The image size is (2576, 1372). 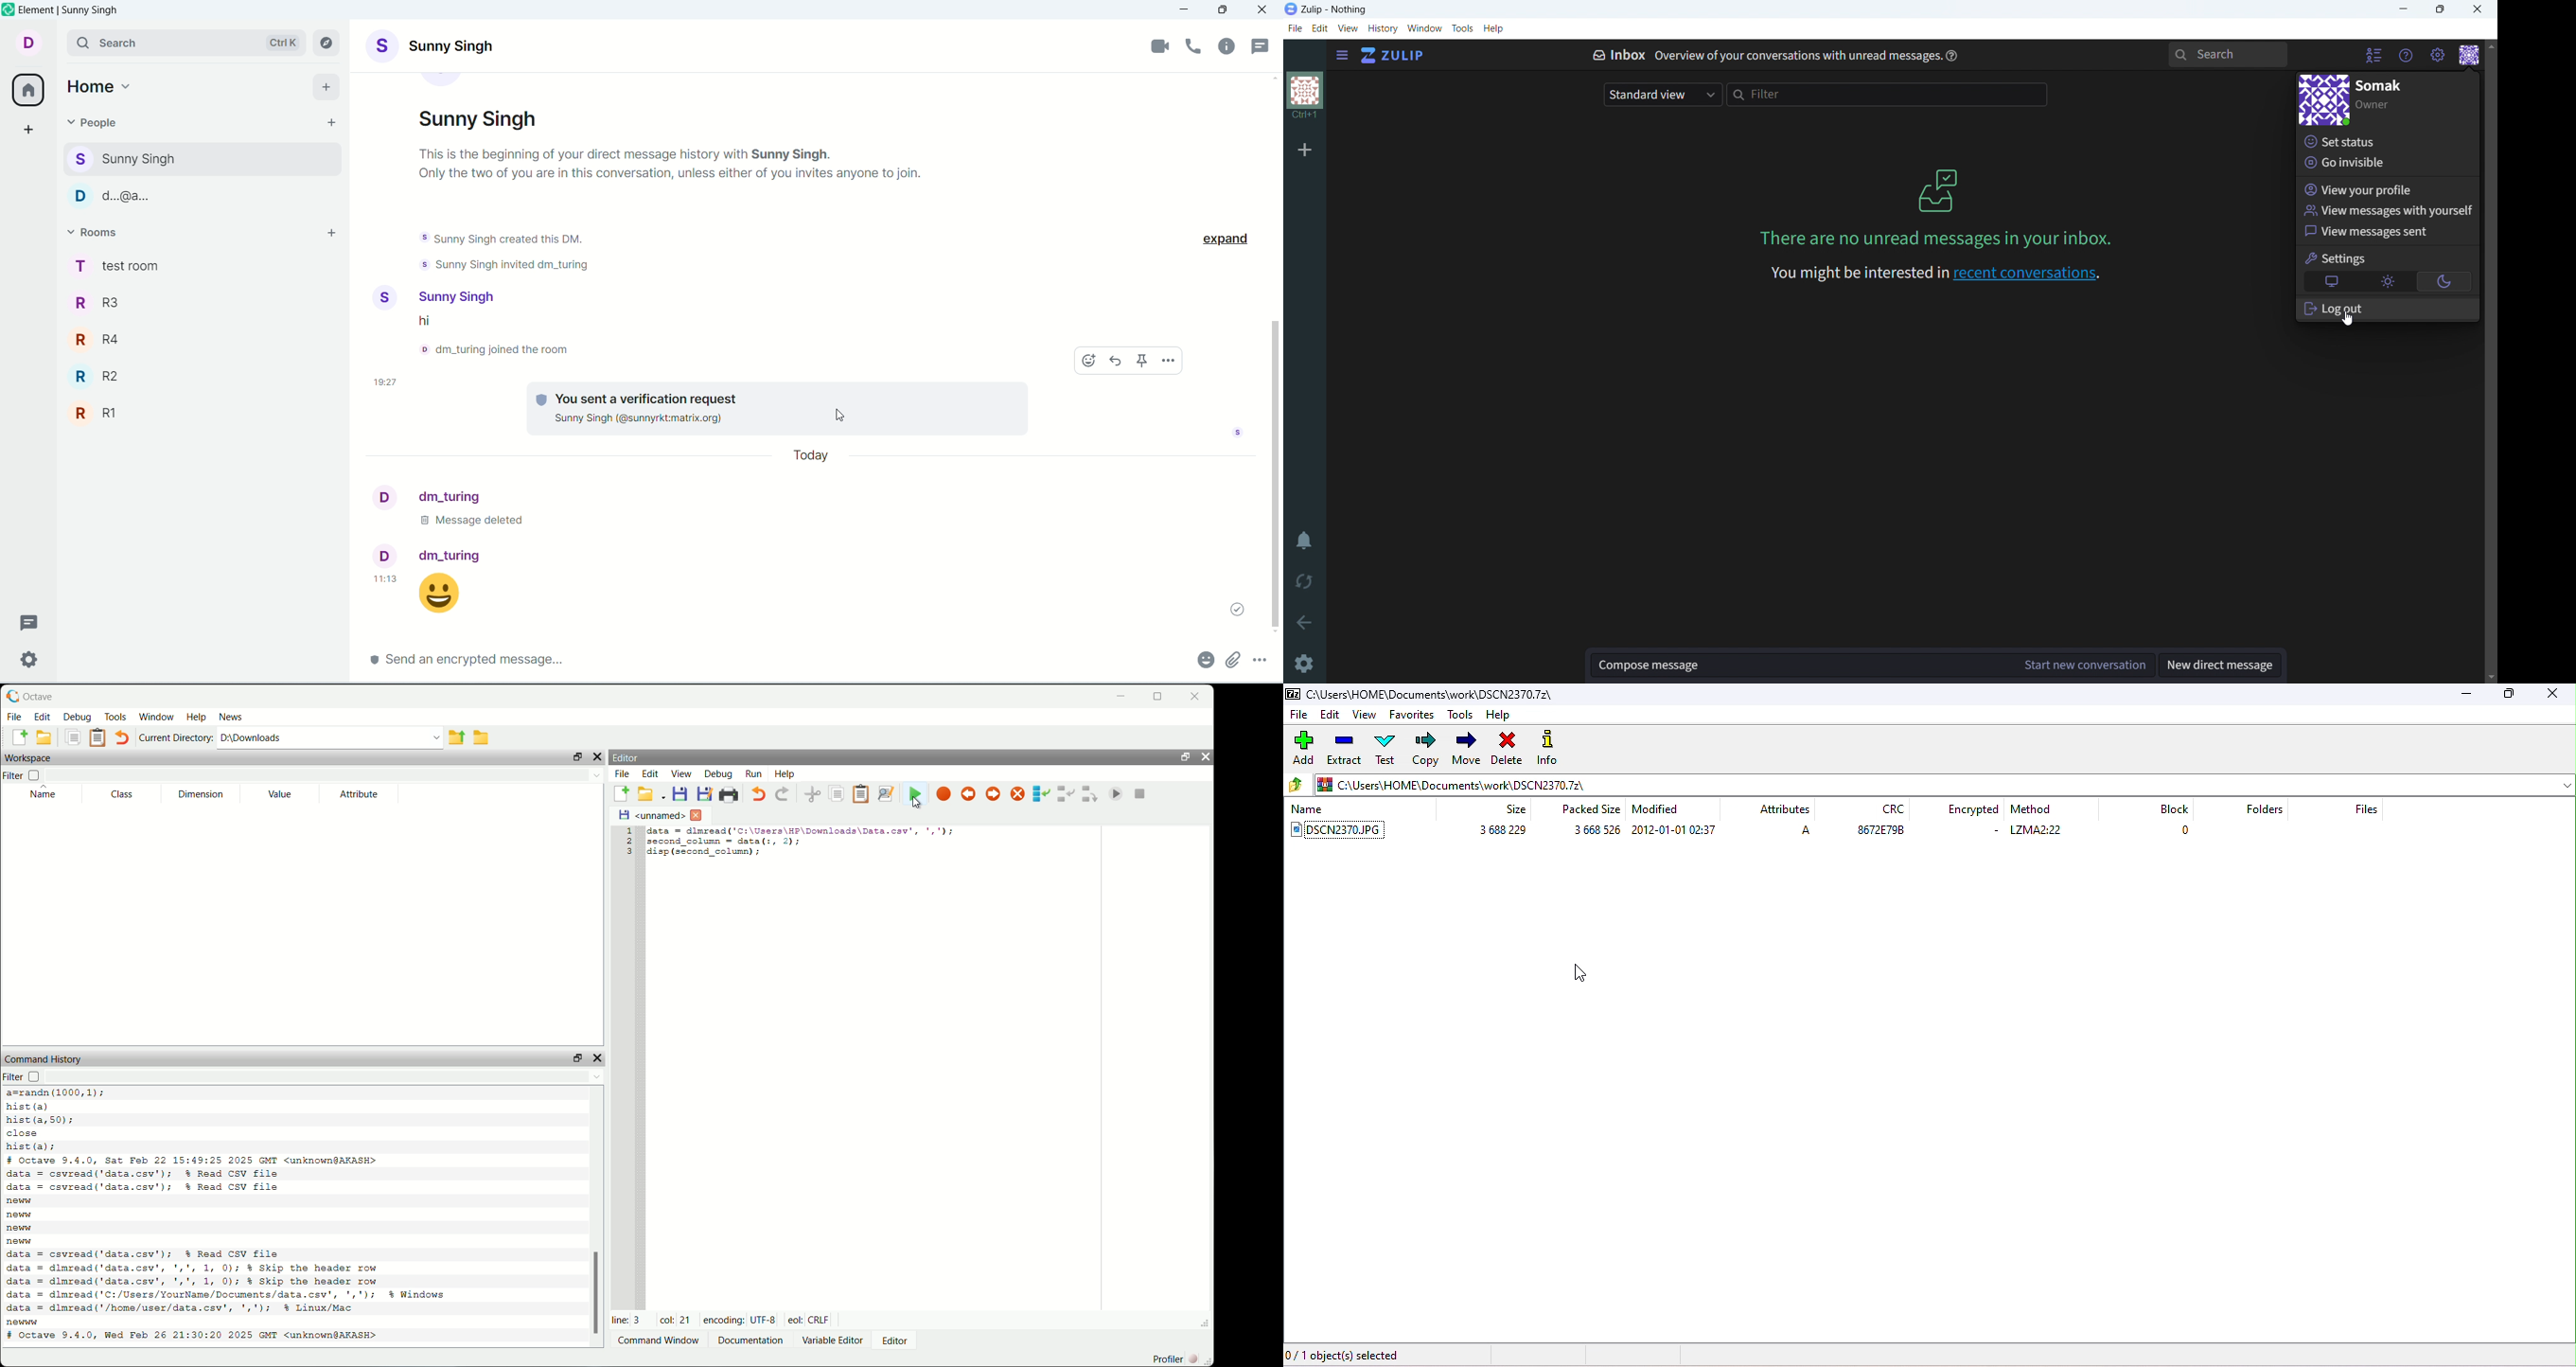 What do you see at coordinates (1224, 9) in the screenshot?
I see `maximize` at bounding box center [1224, 9].